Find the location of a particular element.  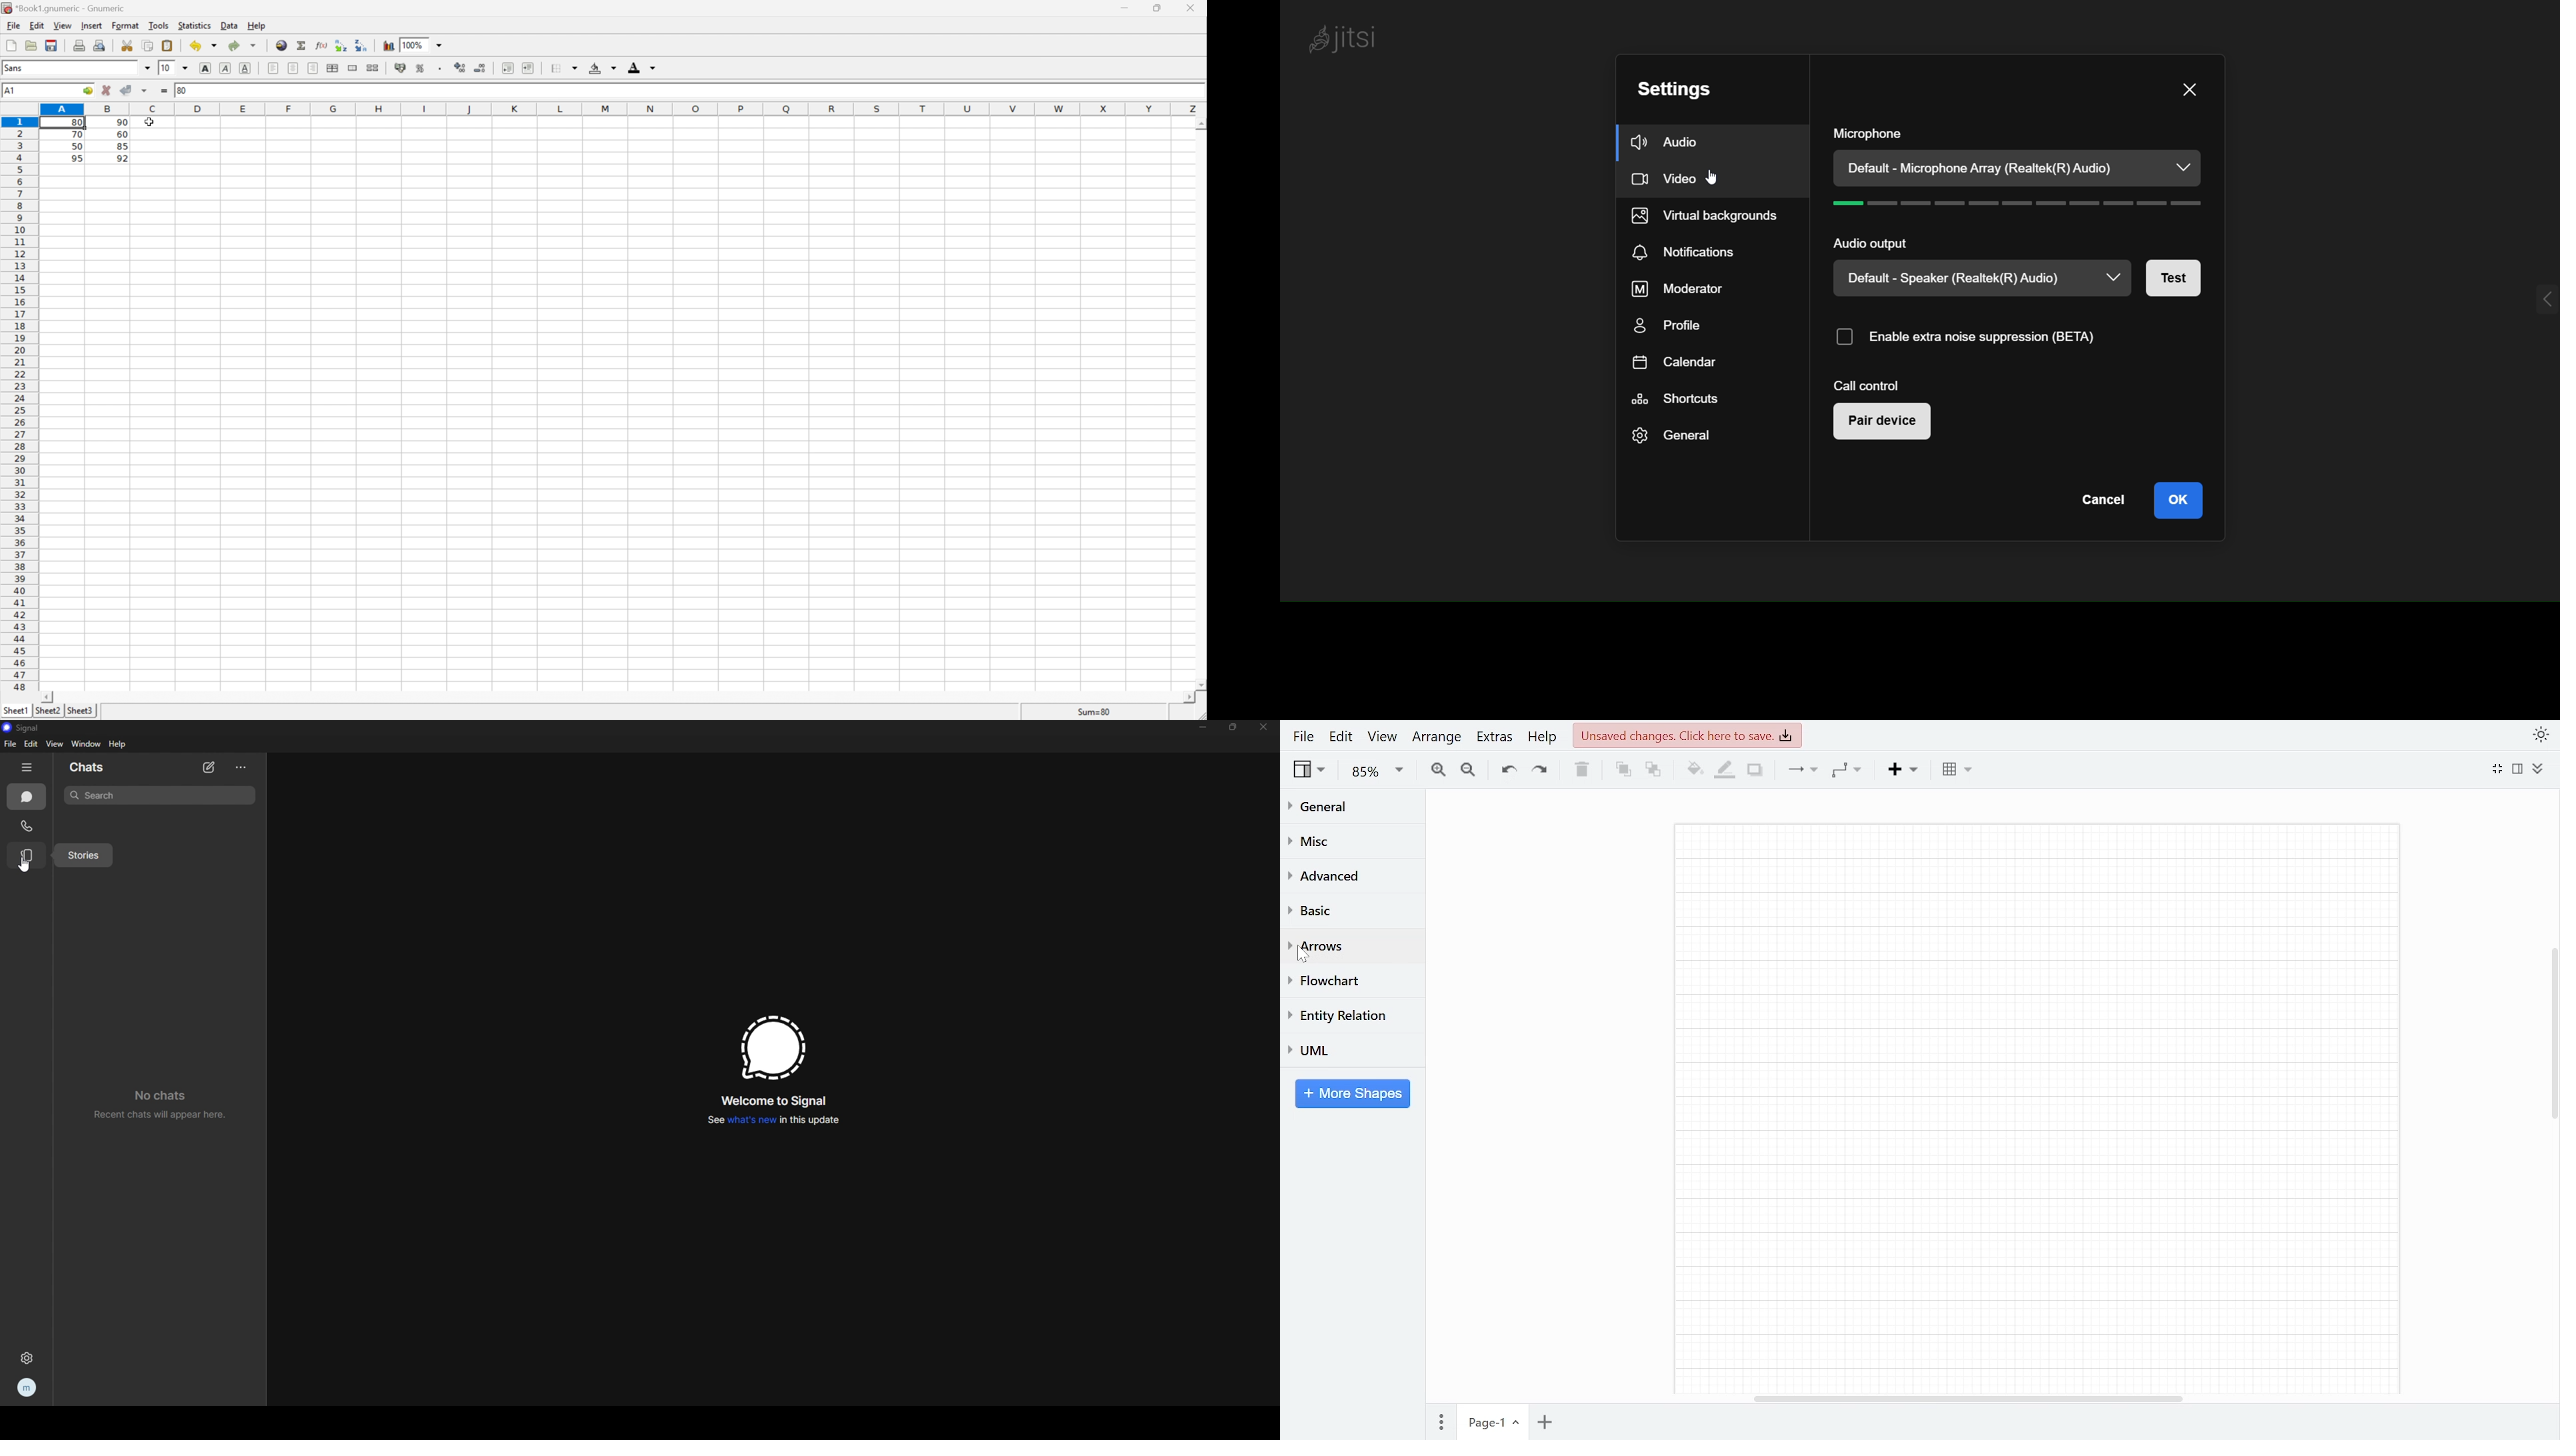

Help is located at coordinates (257, 26).